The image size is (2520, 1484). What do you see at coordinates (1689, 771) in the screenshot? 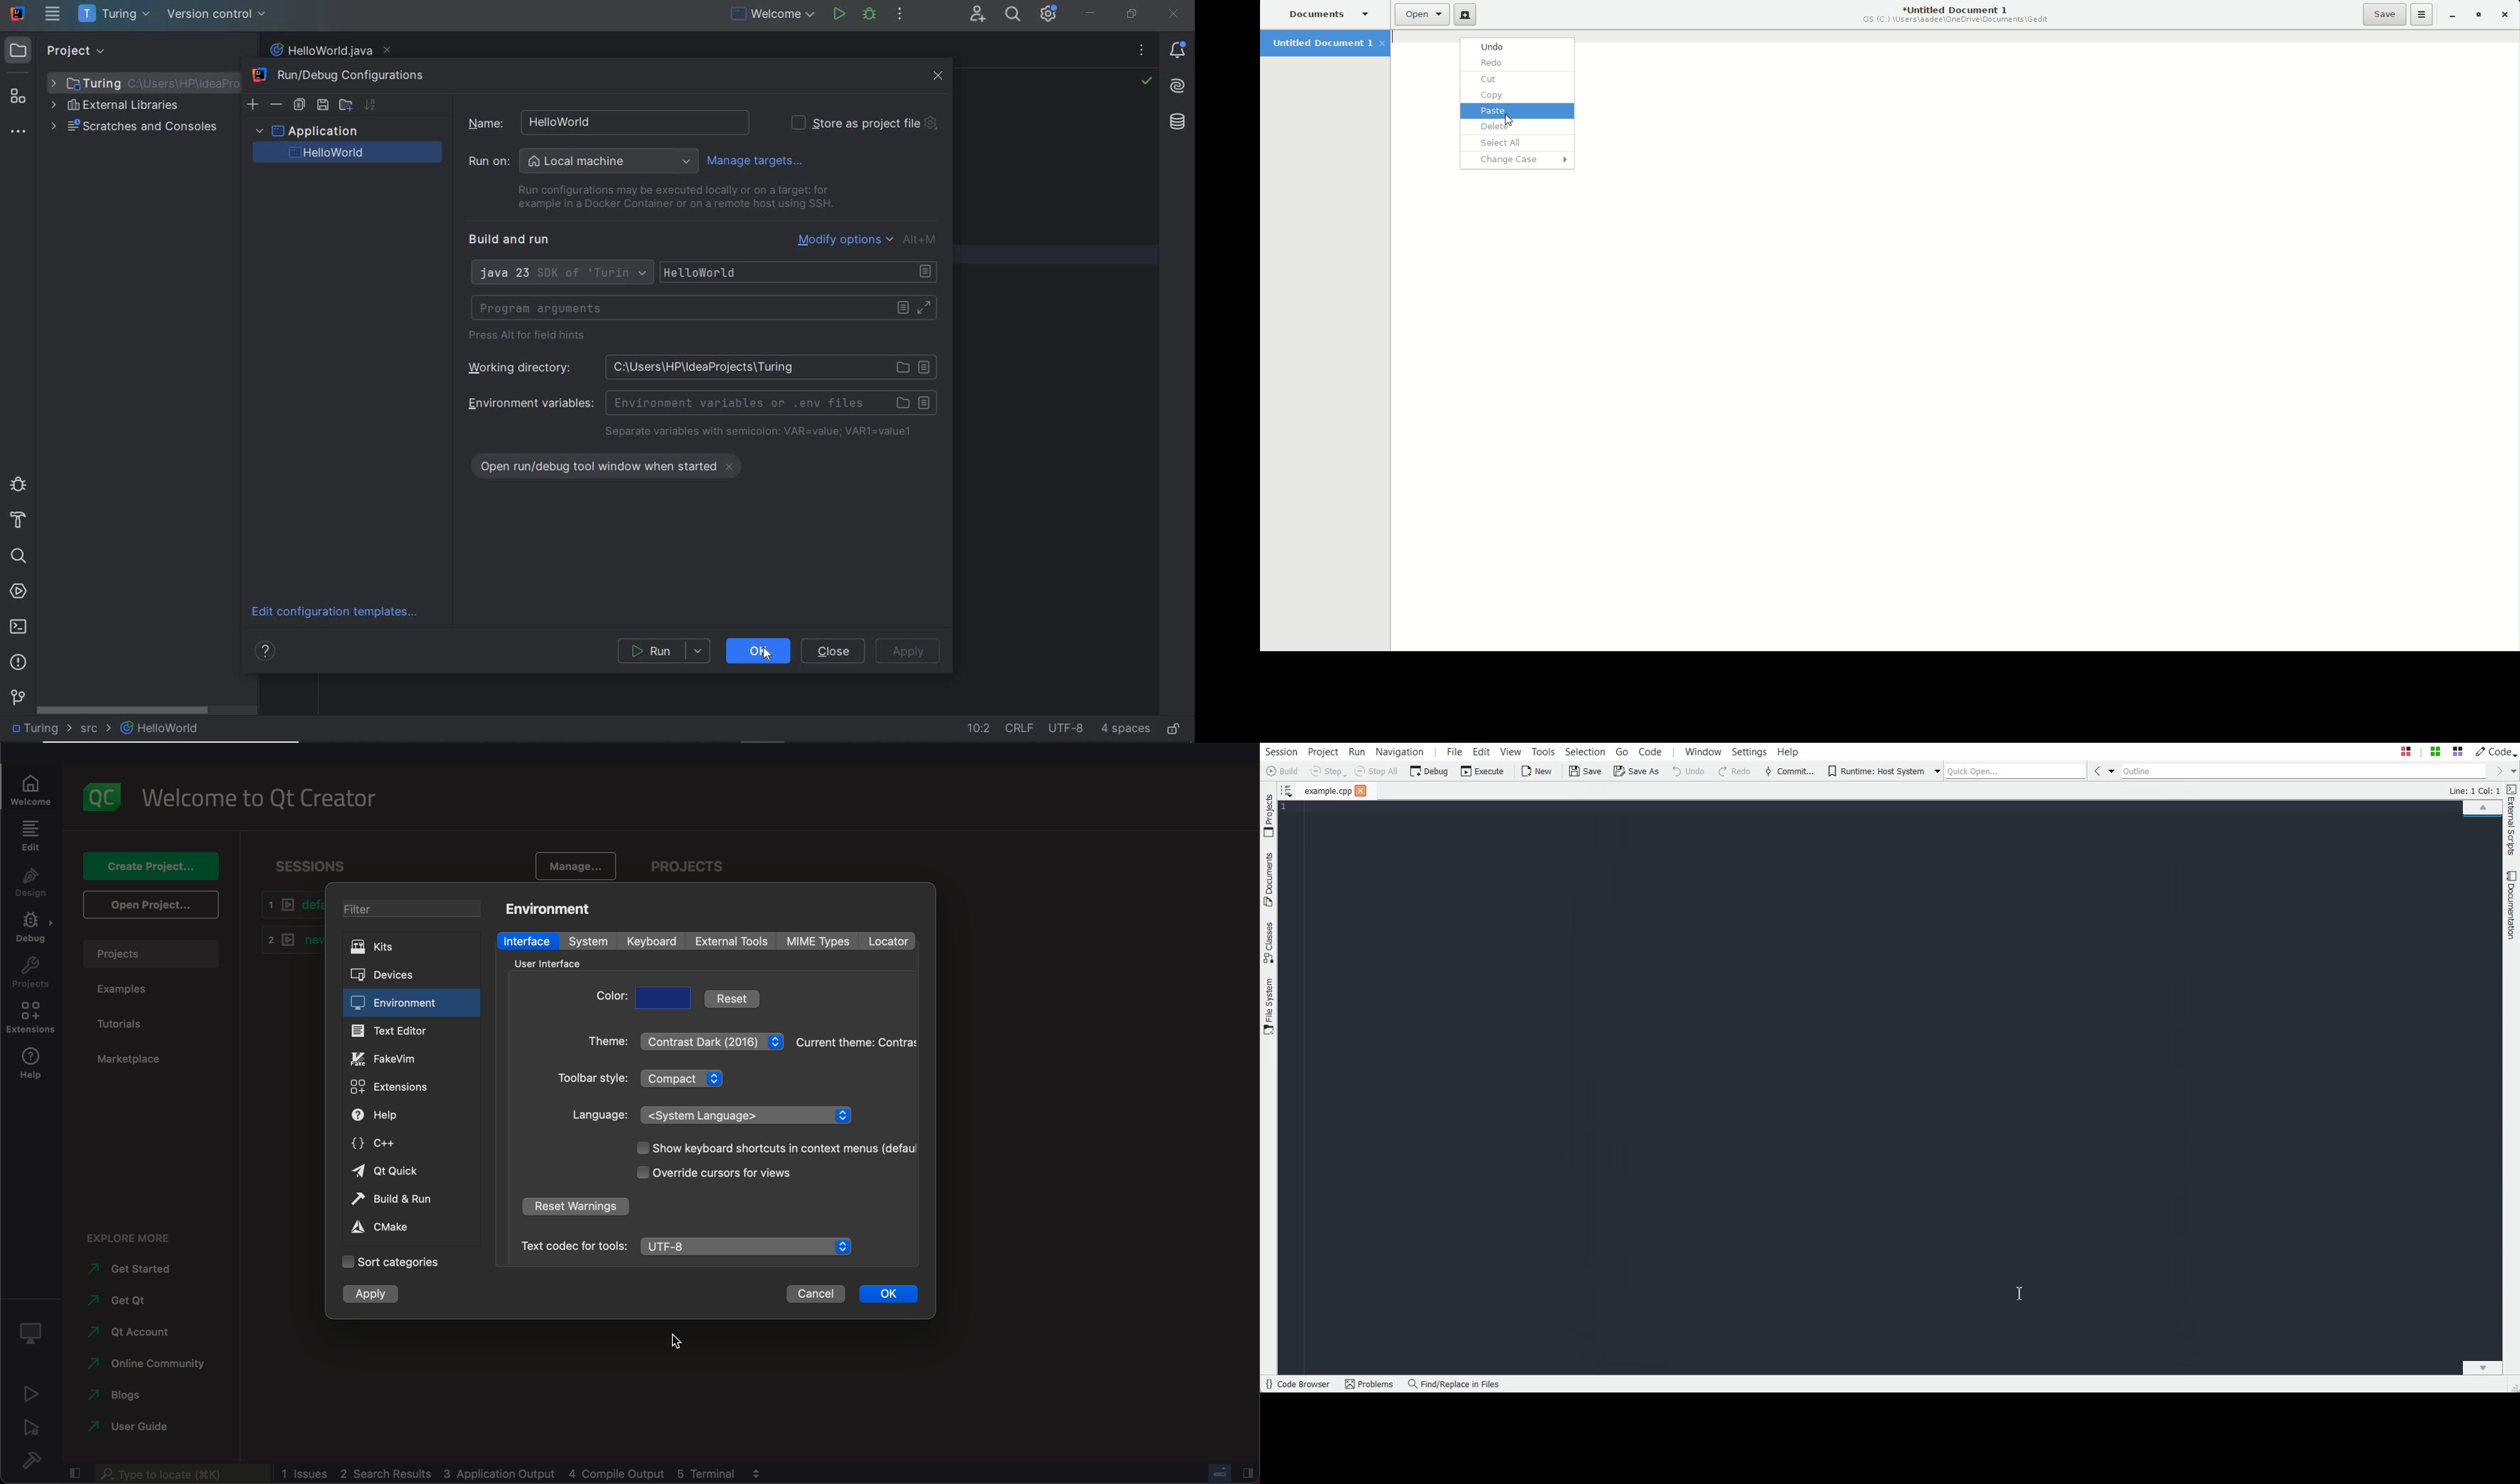
I see `Undo` at bounding box center [1689, 771].